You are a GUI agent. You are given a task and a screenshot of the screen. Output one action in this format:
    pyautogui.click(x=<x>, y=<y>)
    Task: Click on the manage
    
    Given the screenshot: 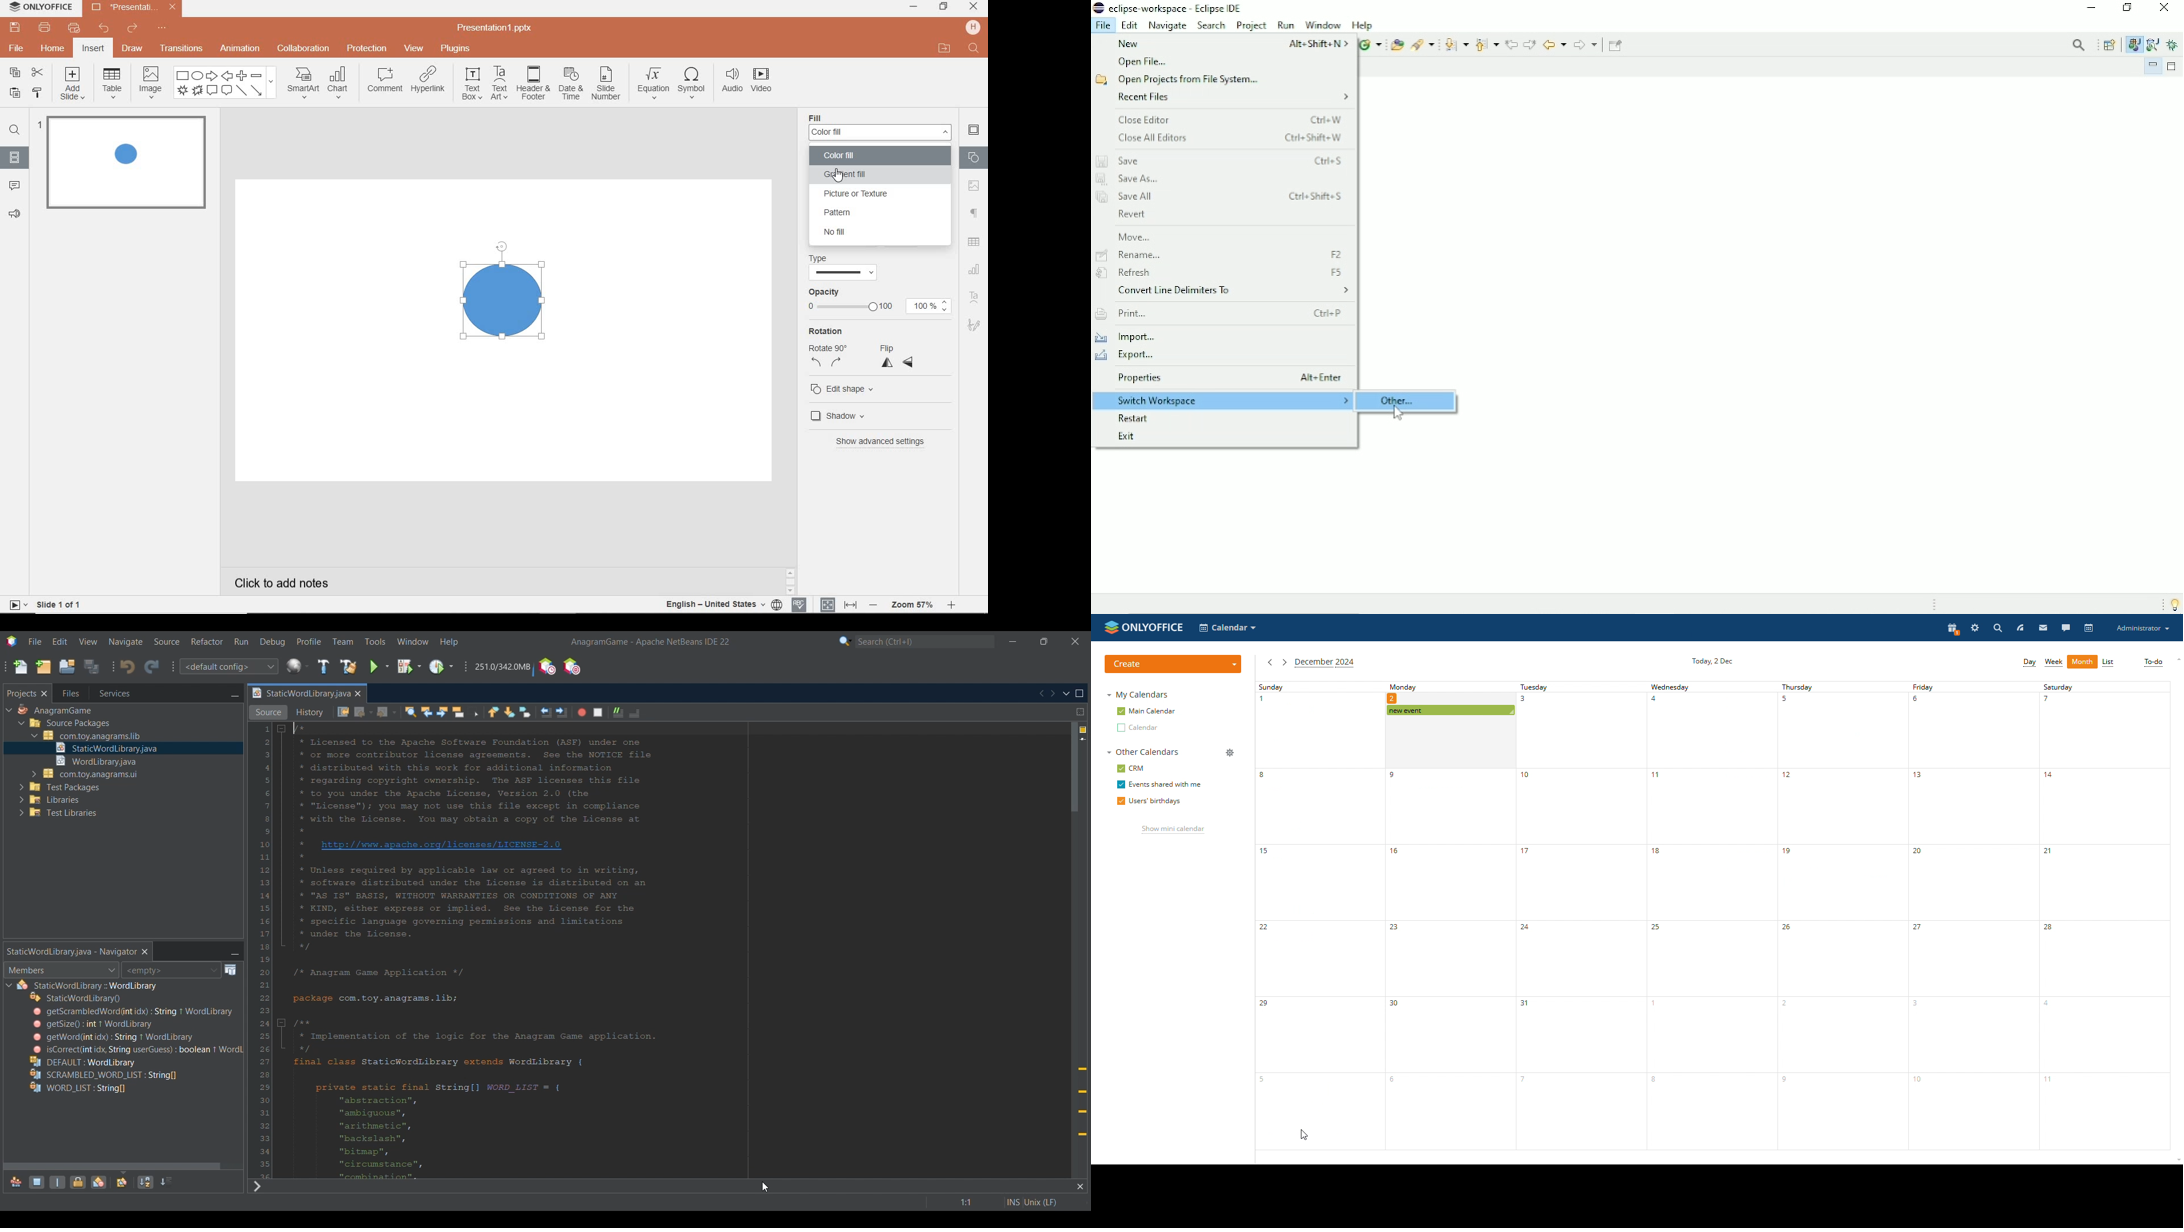 What is the action you would take?
    pyautogui.click(x=1230, y=753)
    